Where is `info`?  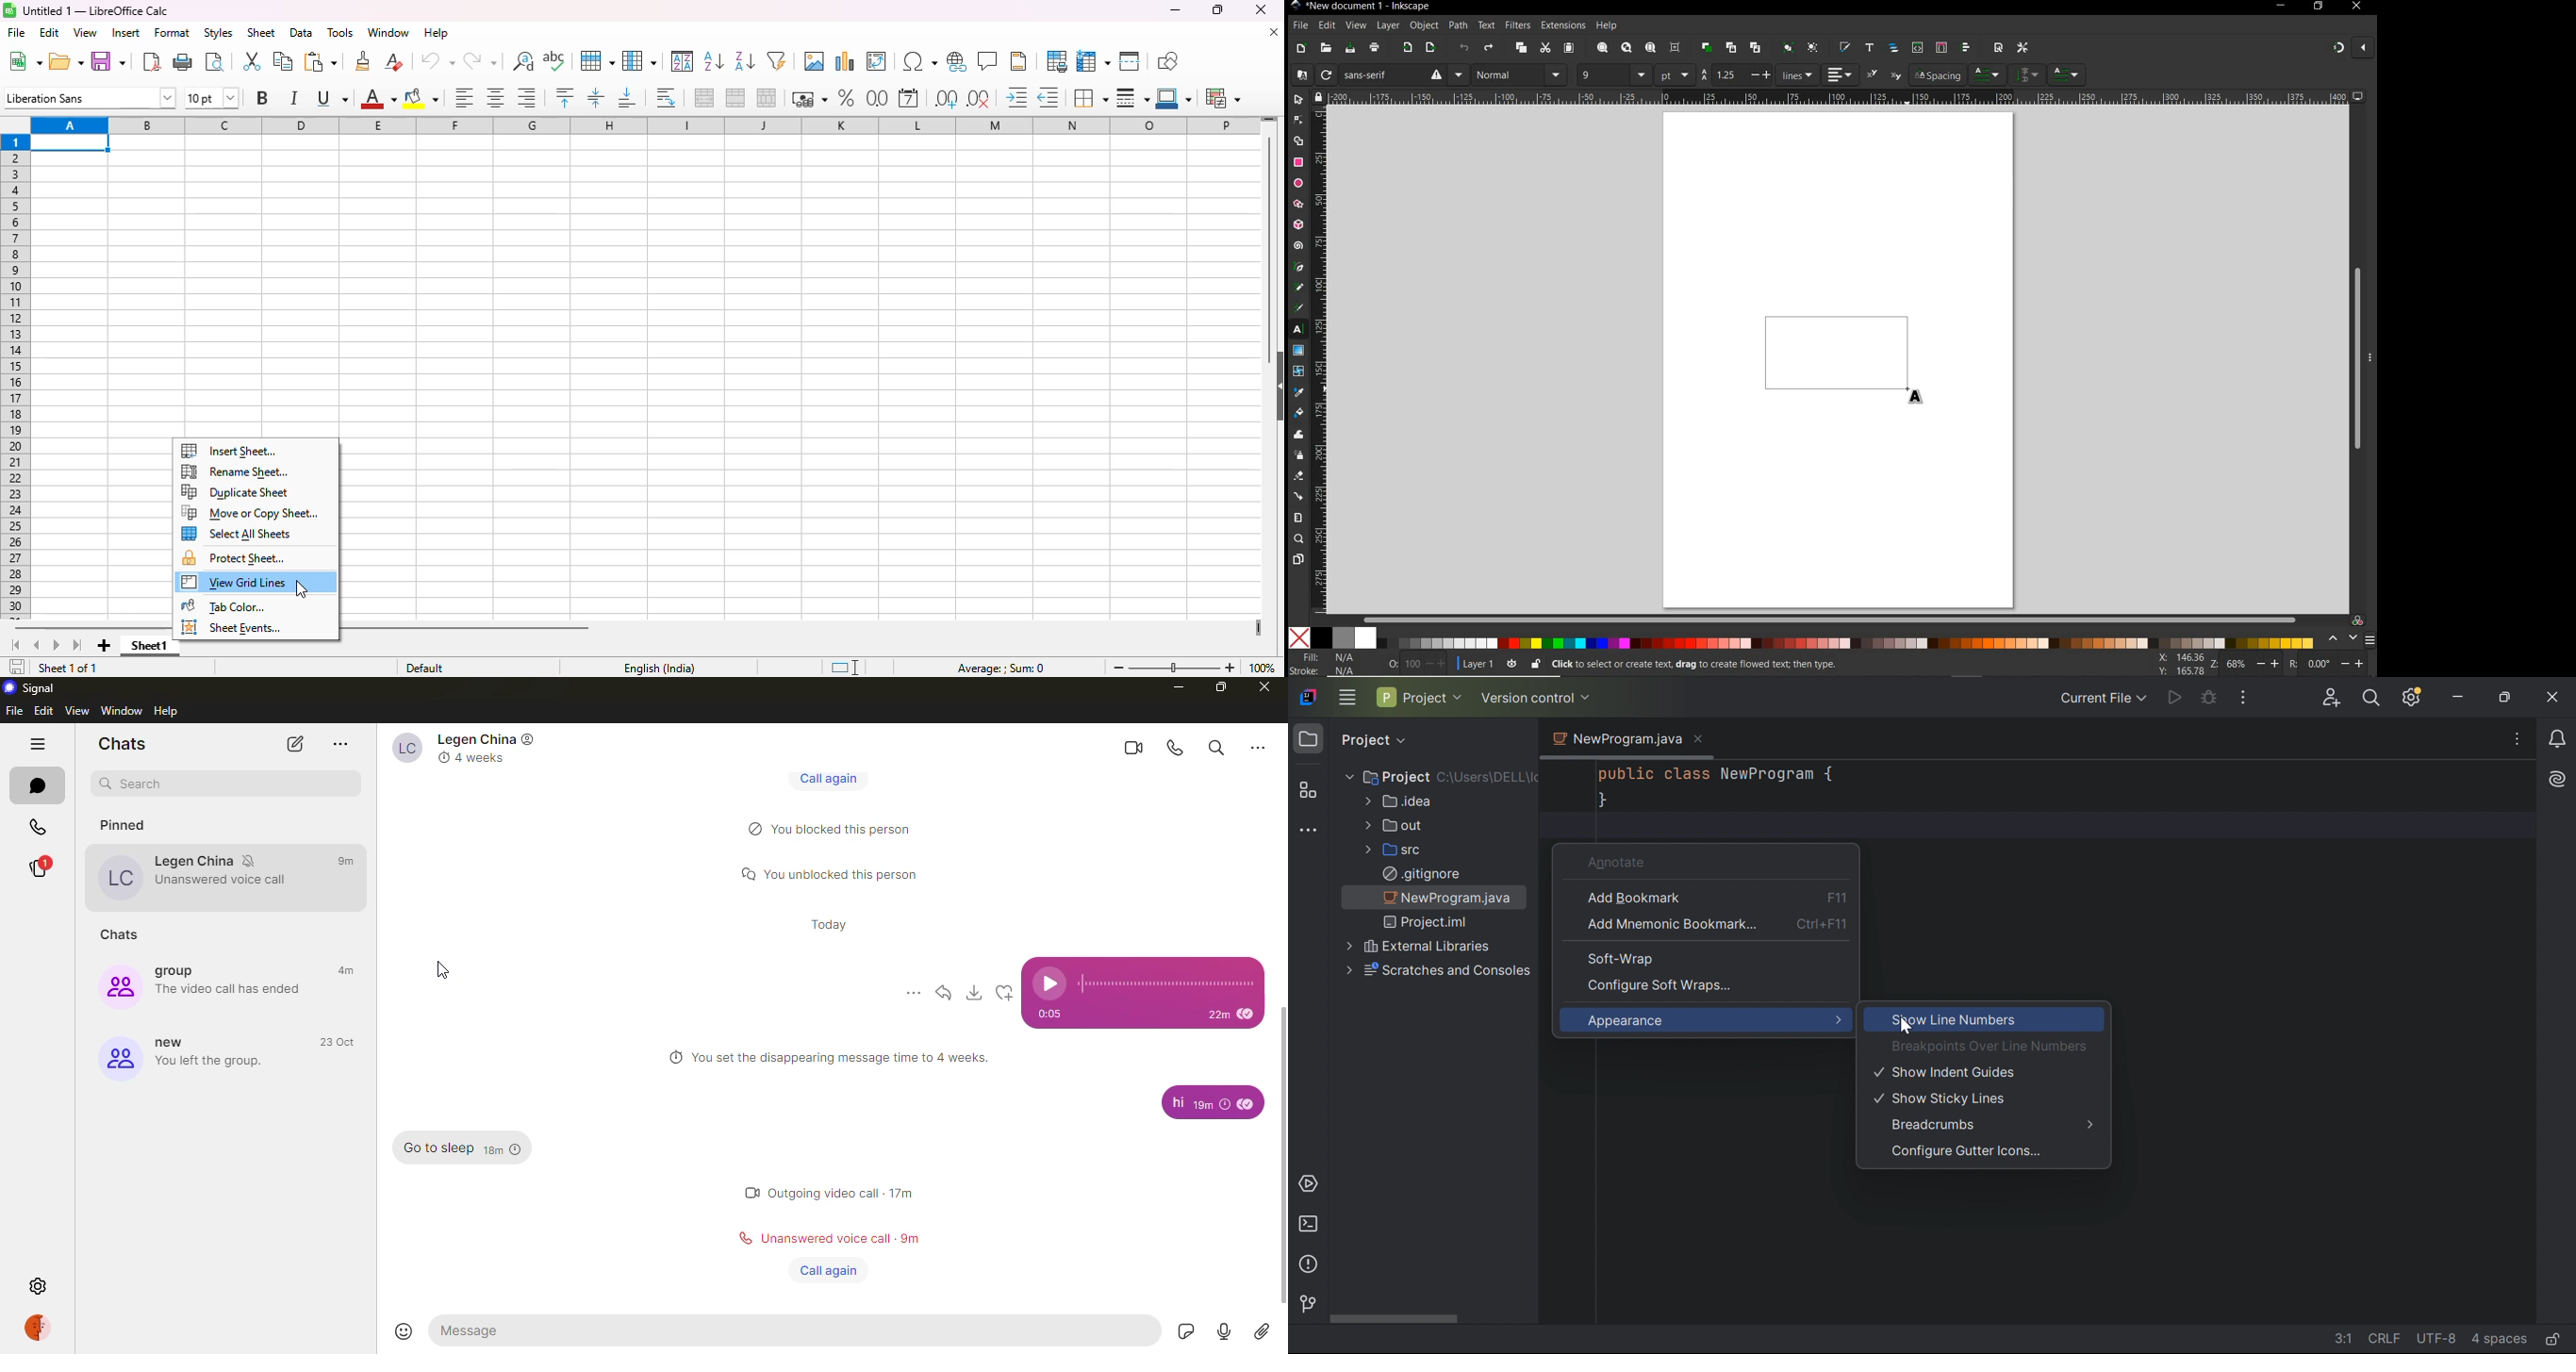
info is located at coordinates (828, 1057).